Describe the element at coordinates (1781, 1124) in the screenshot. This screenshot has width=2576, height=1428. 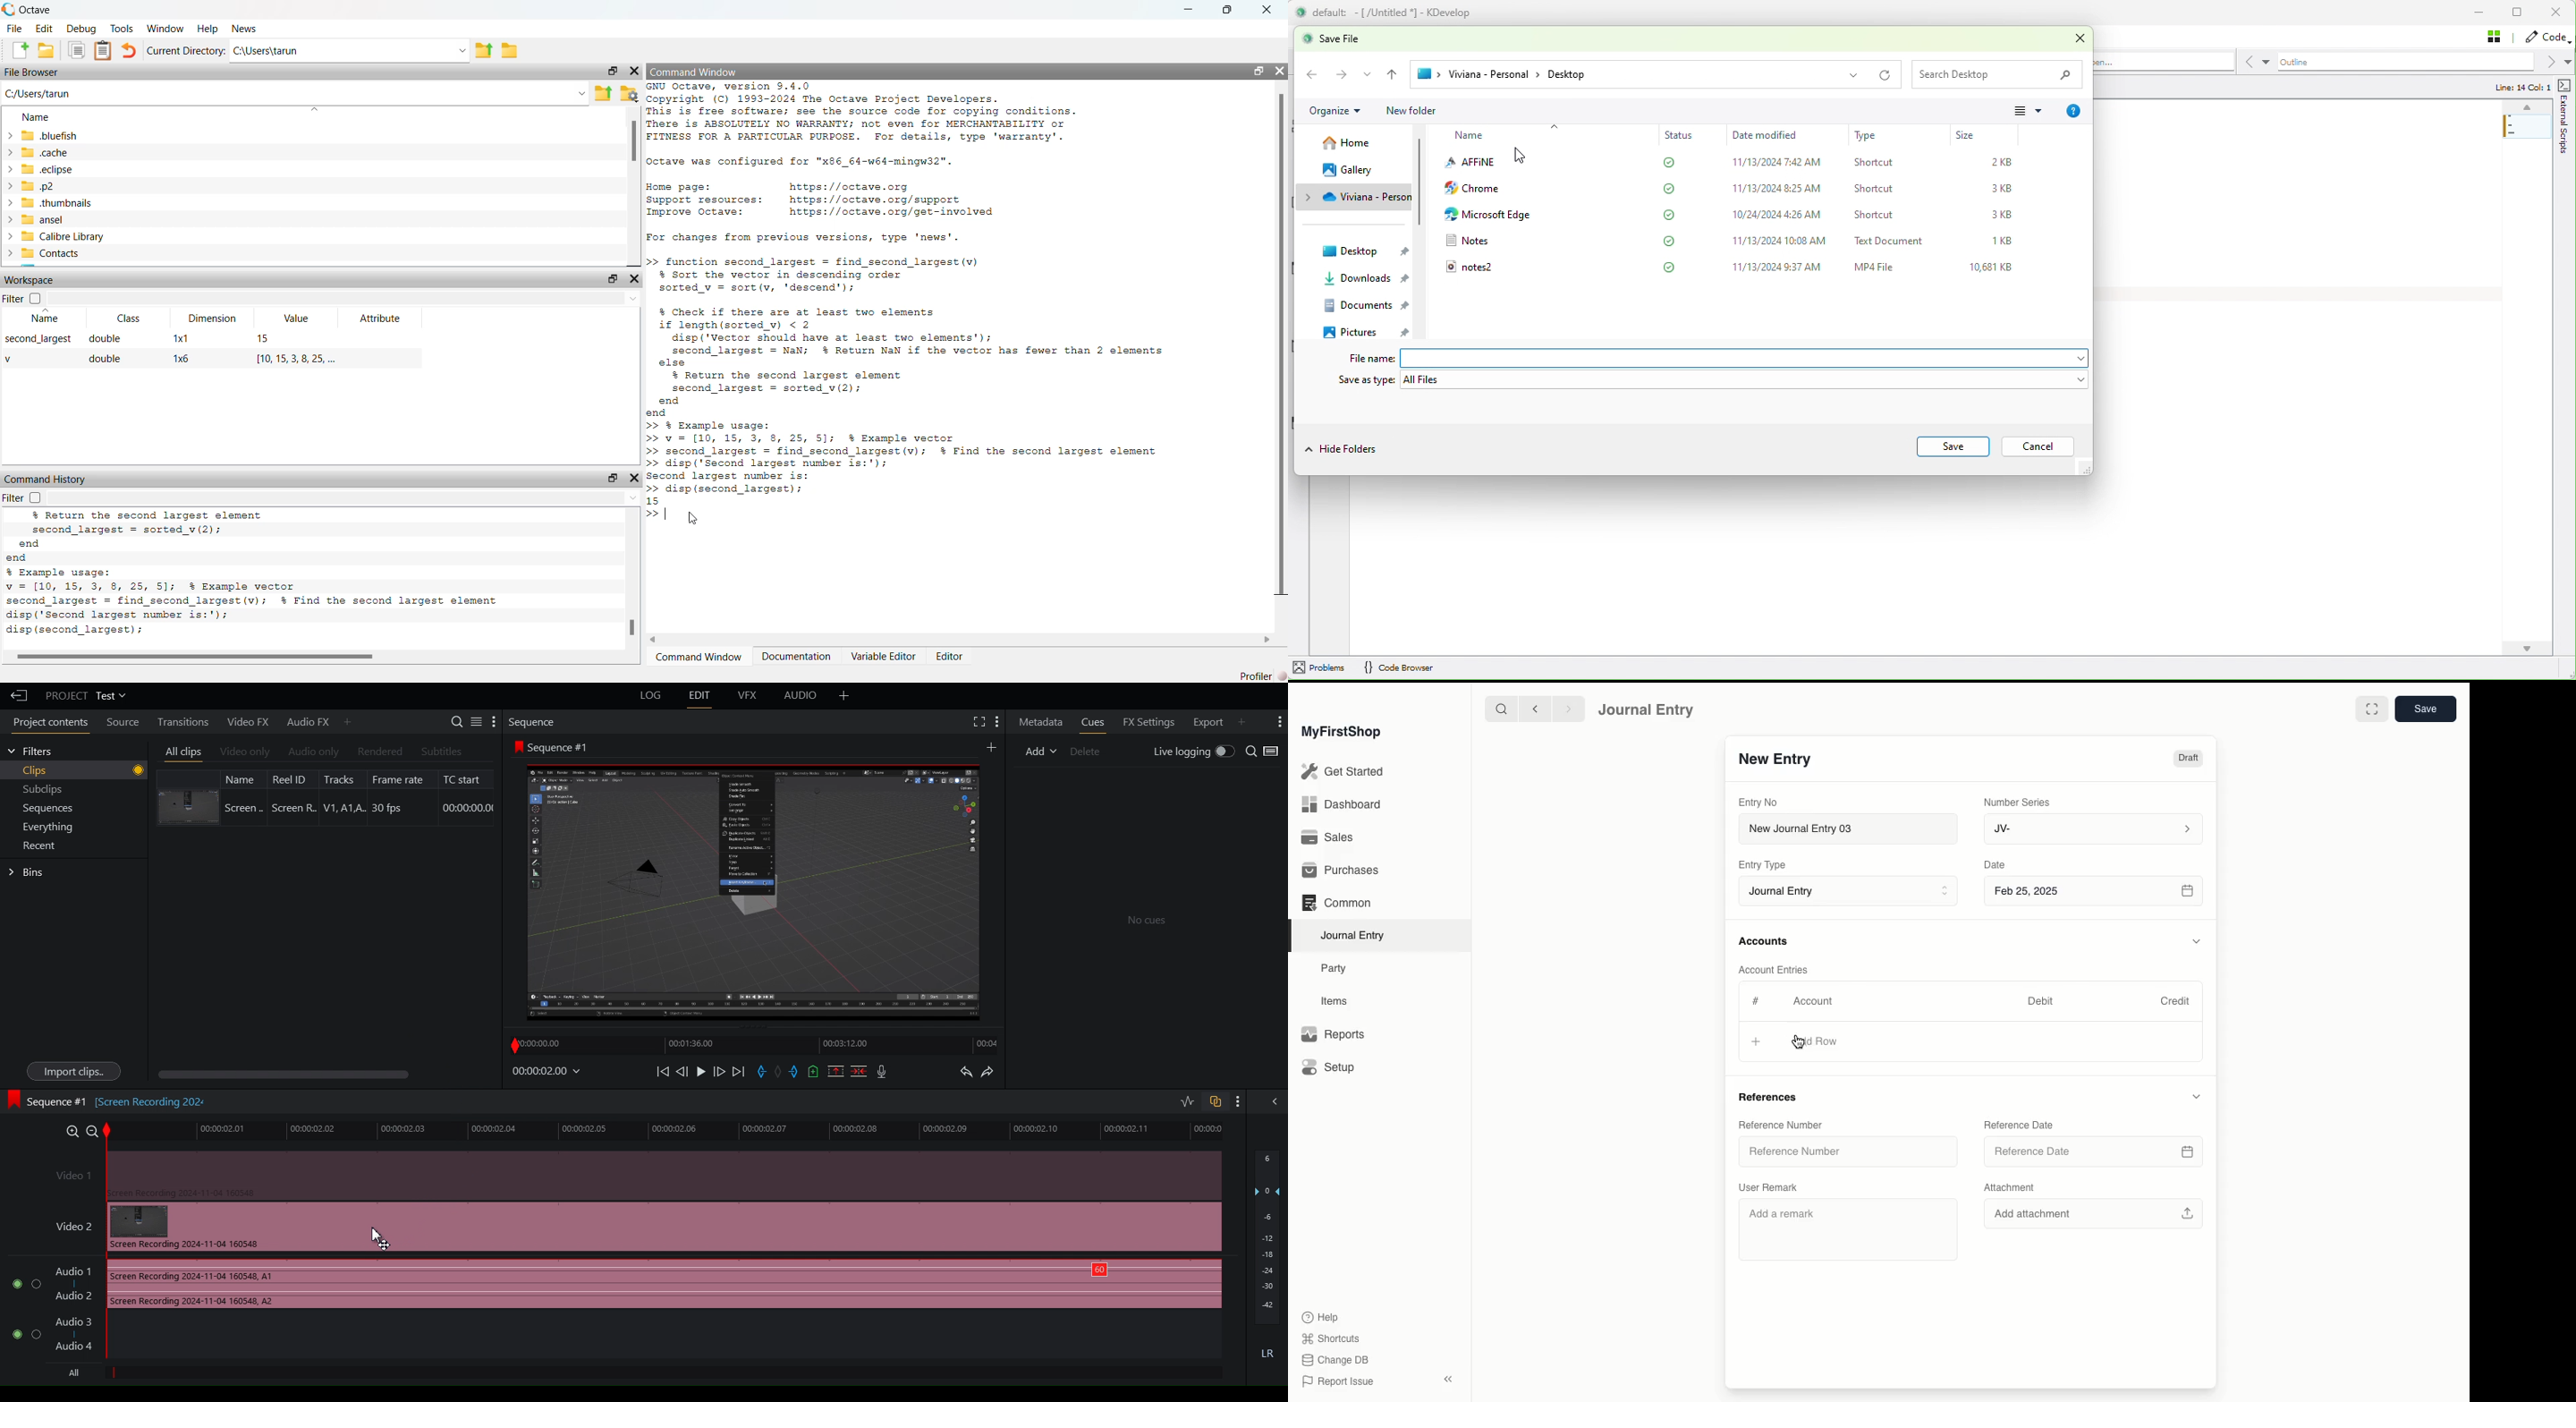
I see `Reference Number` at that location.